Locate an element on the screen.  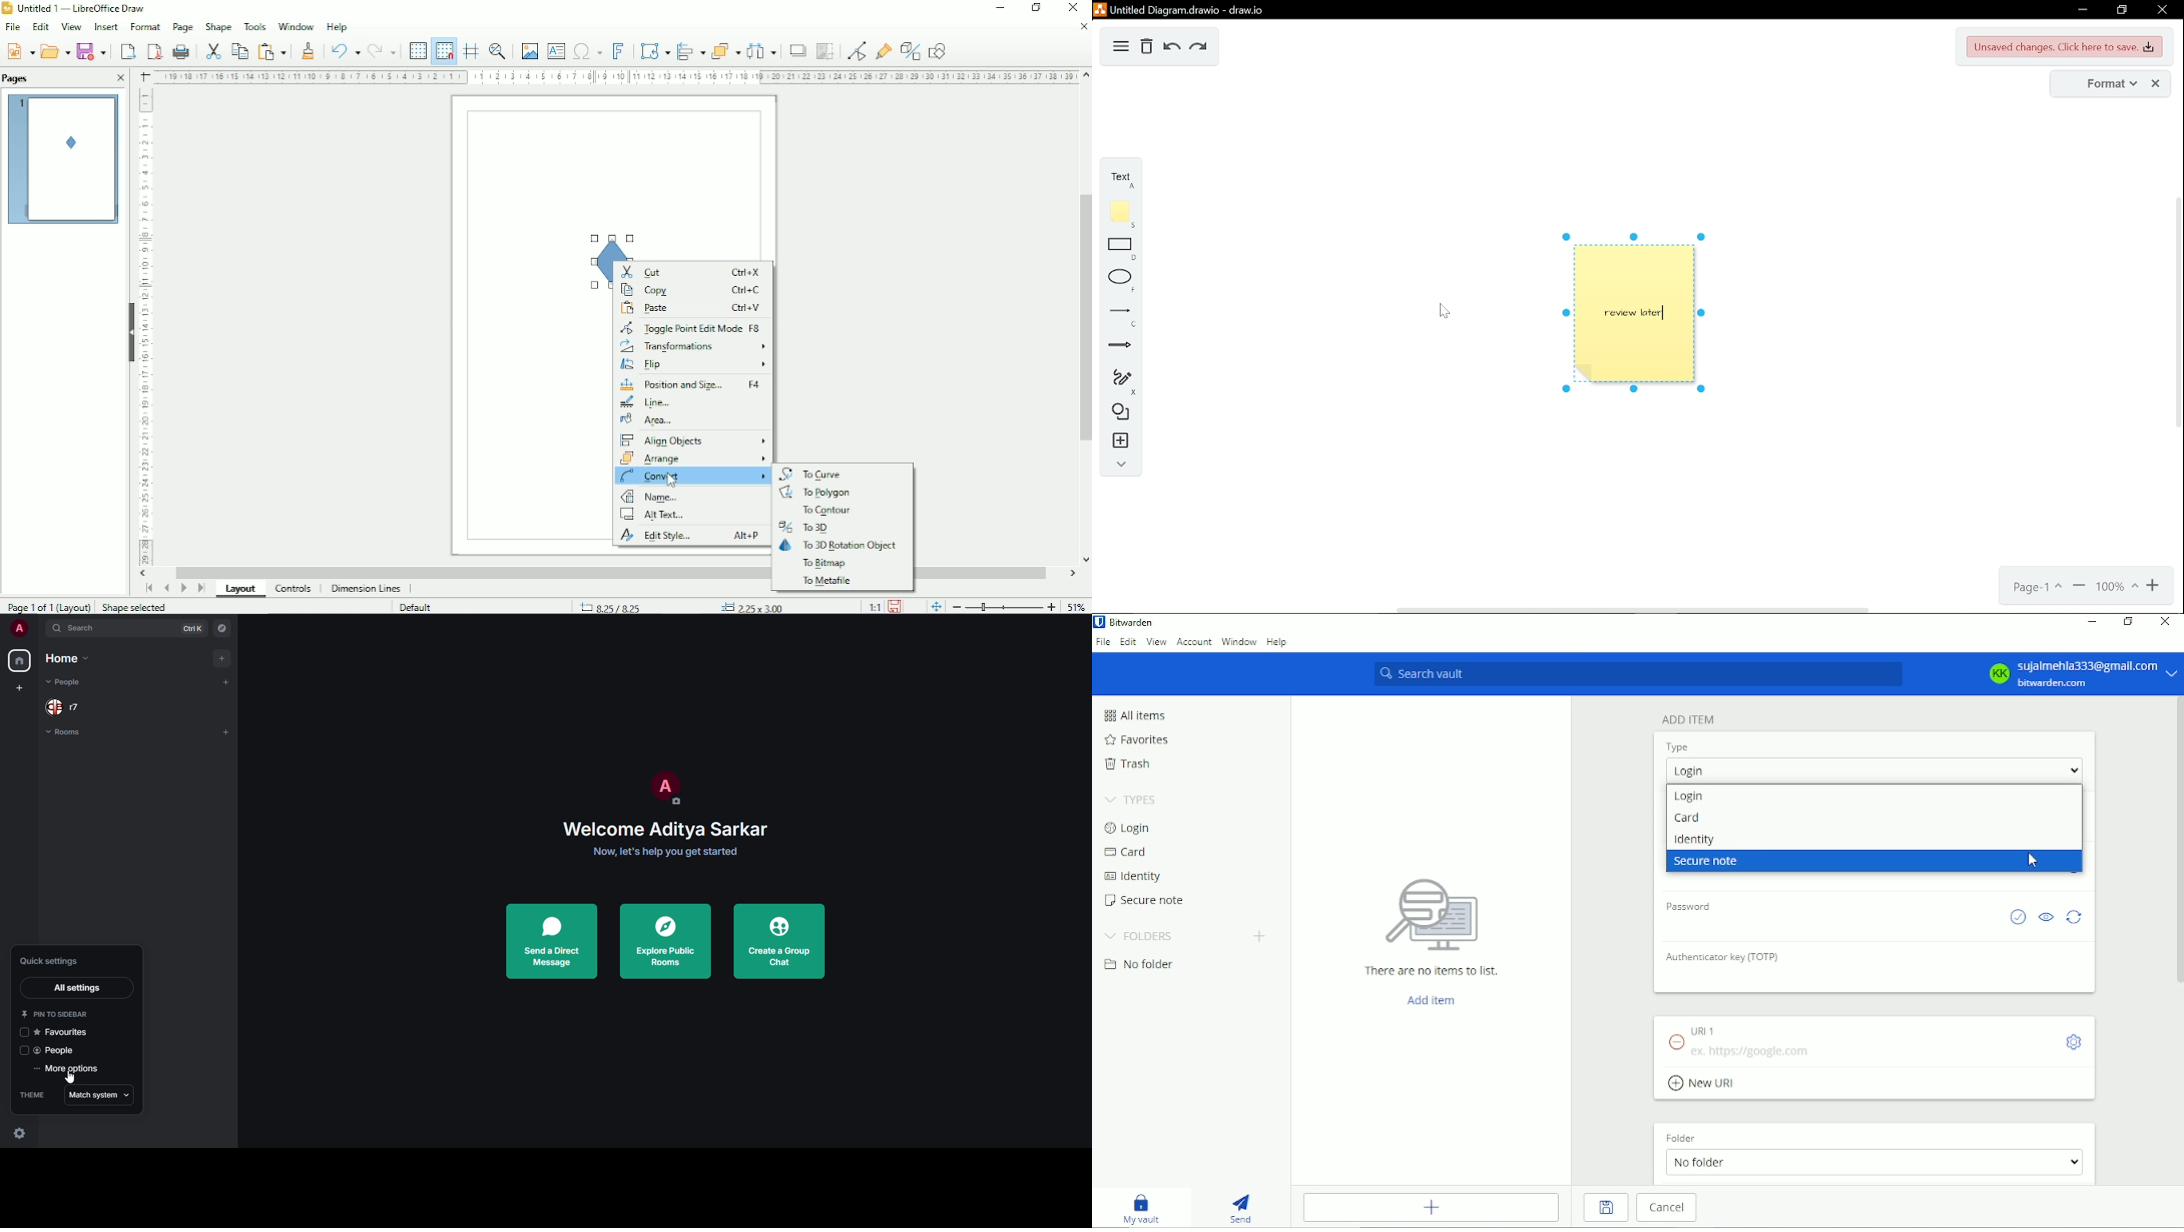
Arrange is located at coordinates (725, 50).